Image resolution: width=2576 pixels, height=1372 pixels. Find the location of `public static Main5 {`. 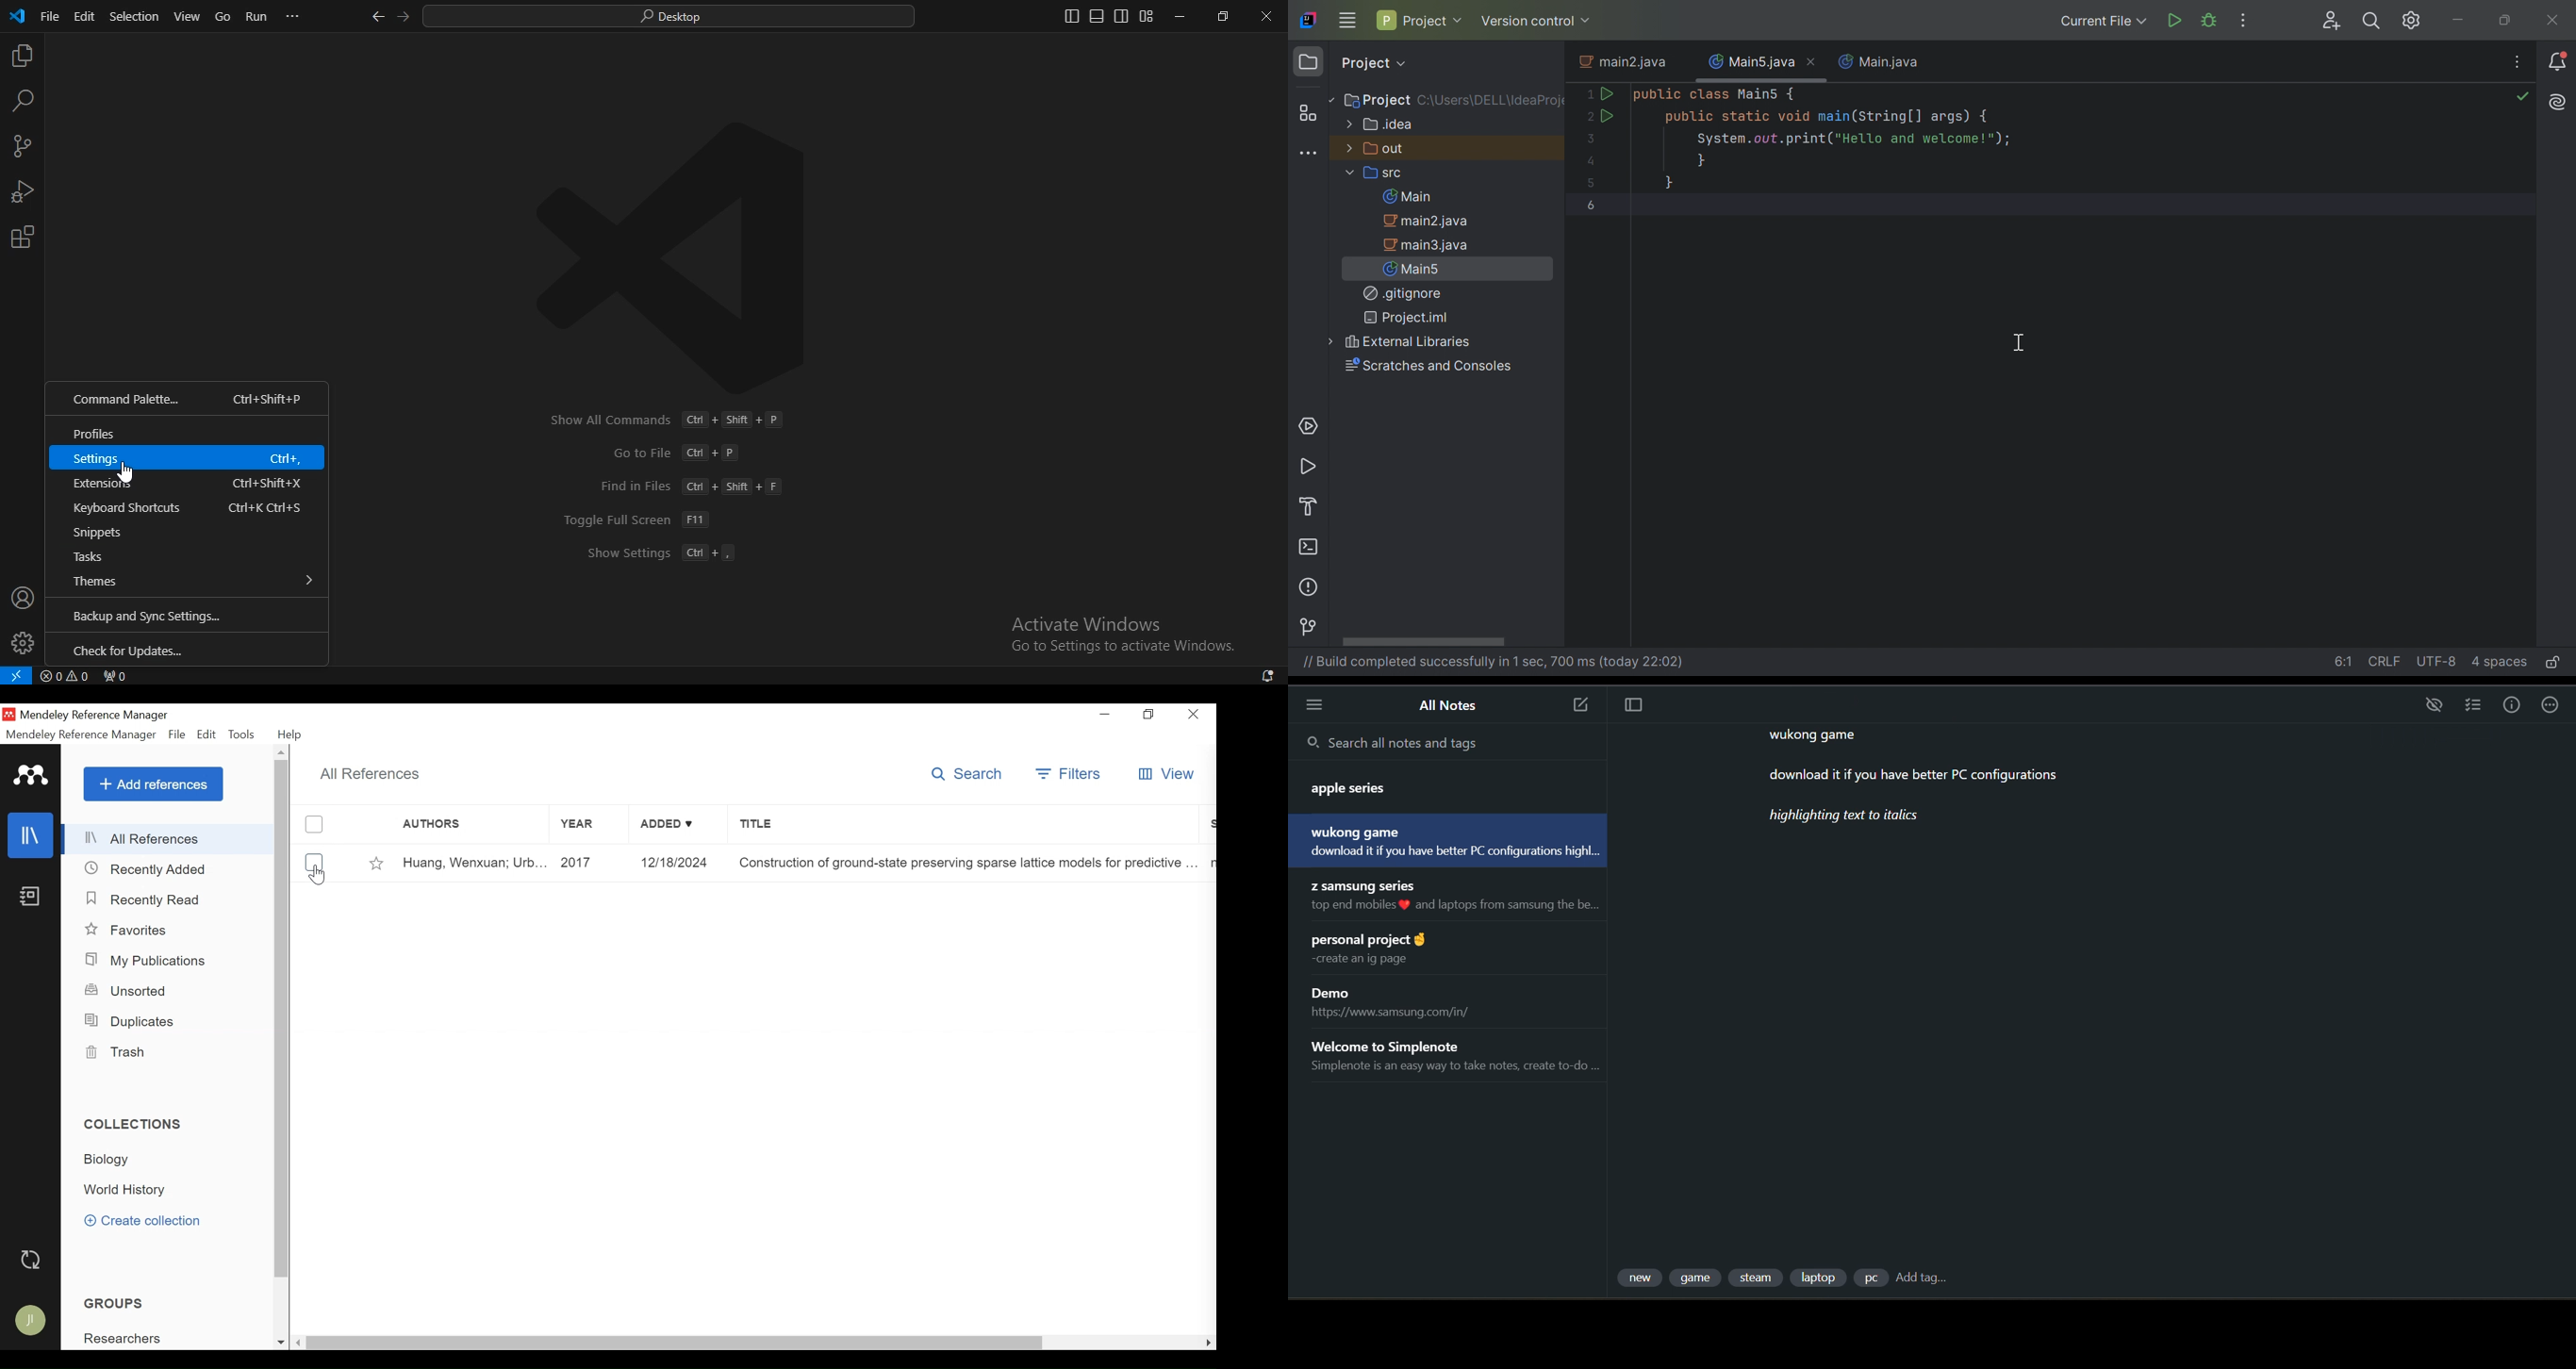

public static Main5 { is located at coordinates (1715, 95).